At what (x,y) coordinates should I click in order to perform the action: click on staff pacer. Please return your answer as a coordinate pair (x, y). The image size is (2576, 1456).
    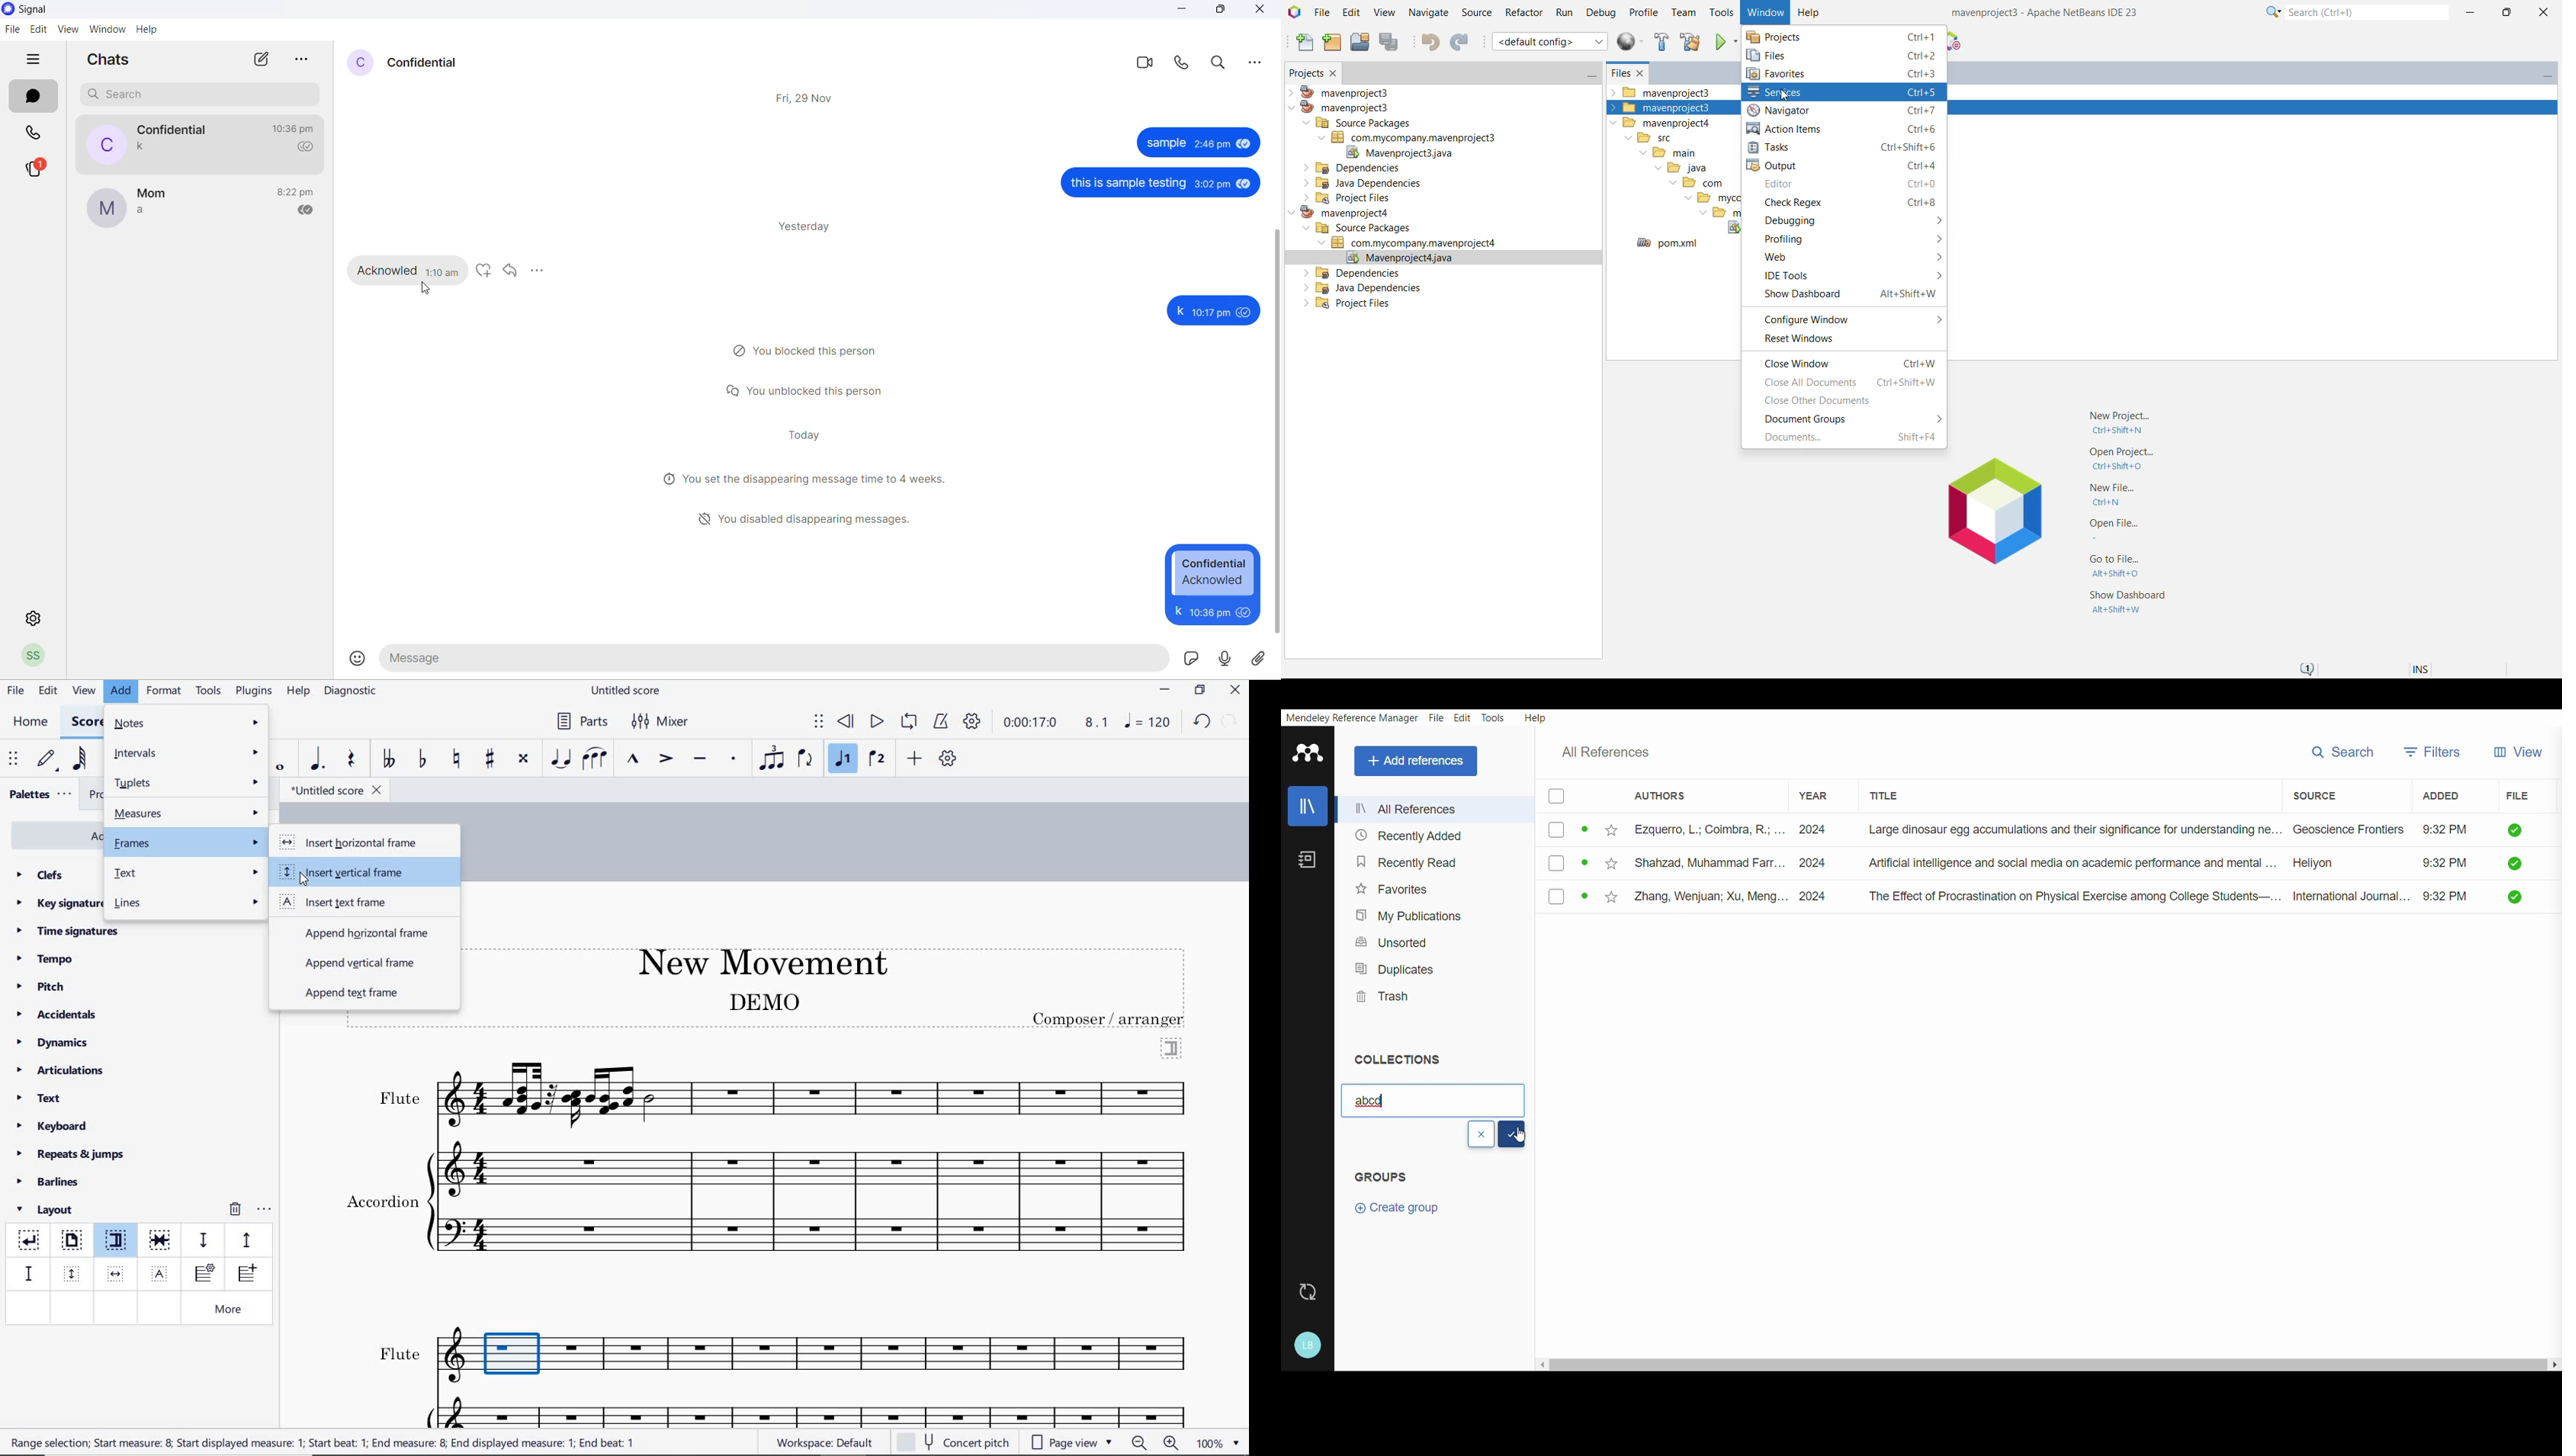
    Looking at the image, I should click on (245, 1239).